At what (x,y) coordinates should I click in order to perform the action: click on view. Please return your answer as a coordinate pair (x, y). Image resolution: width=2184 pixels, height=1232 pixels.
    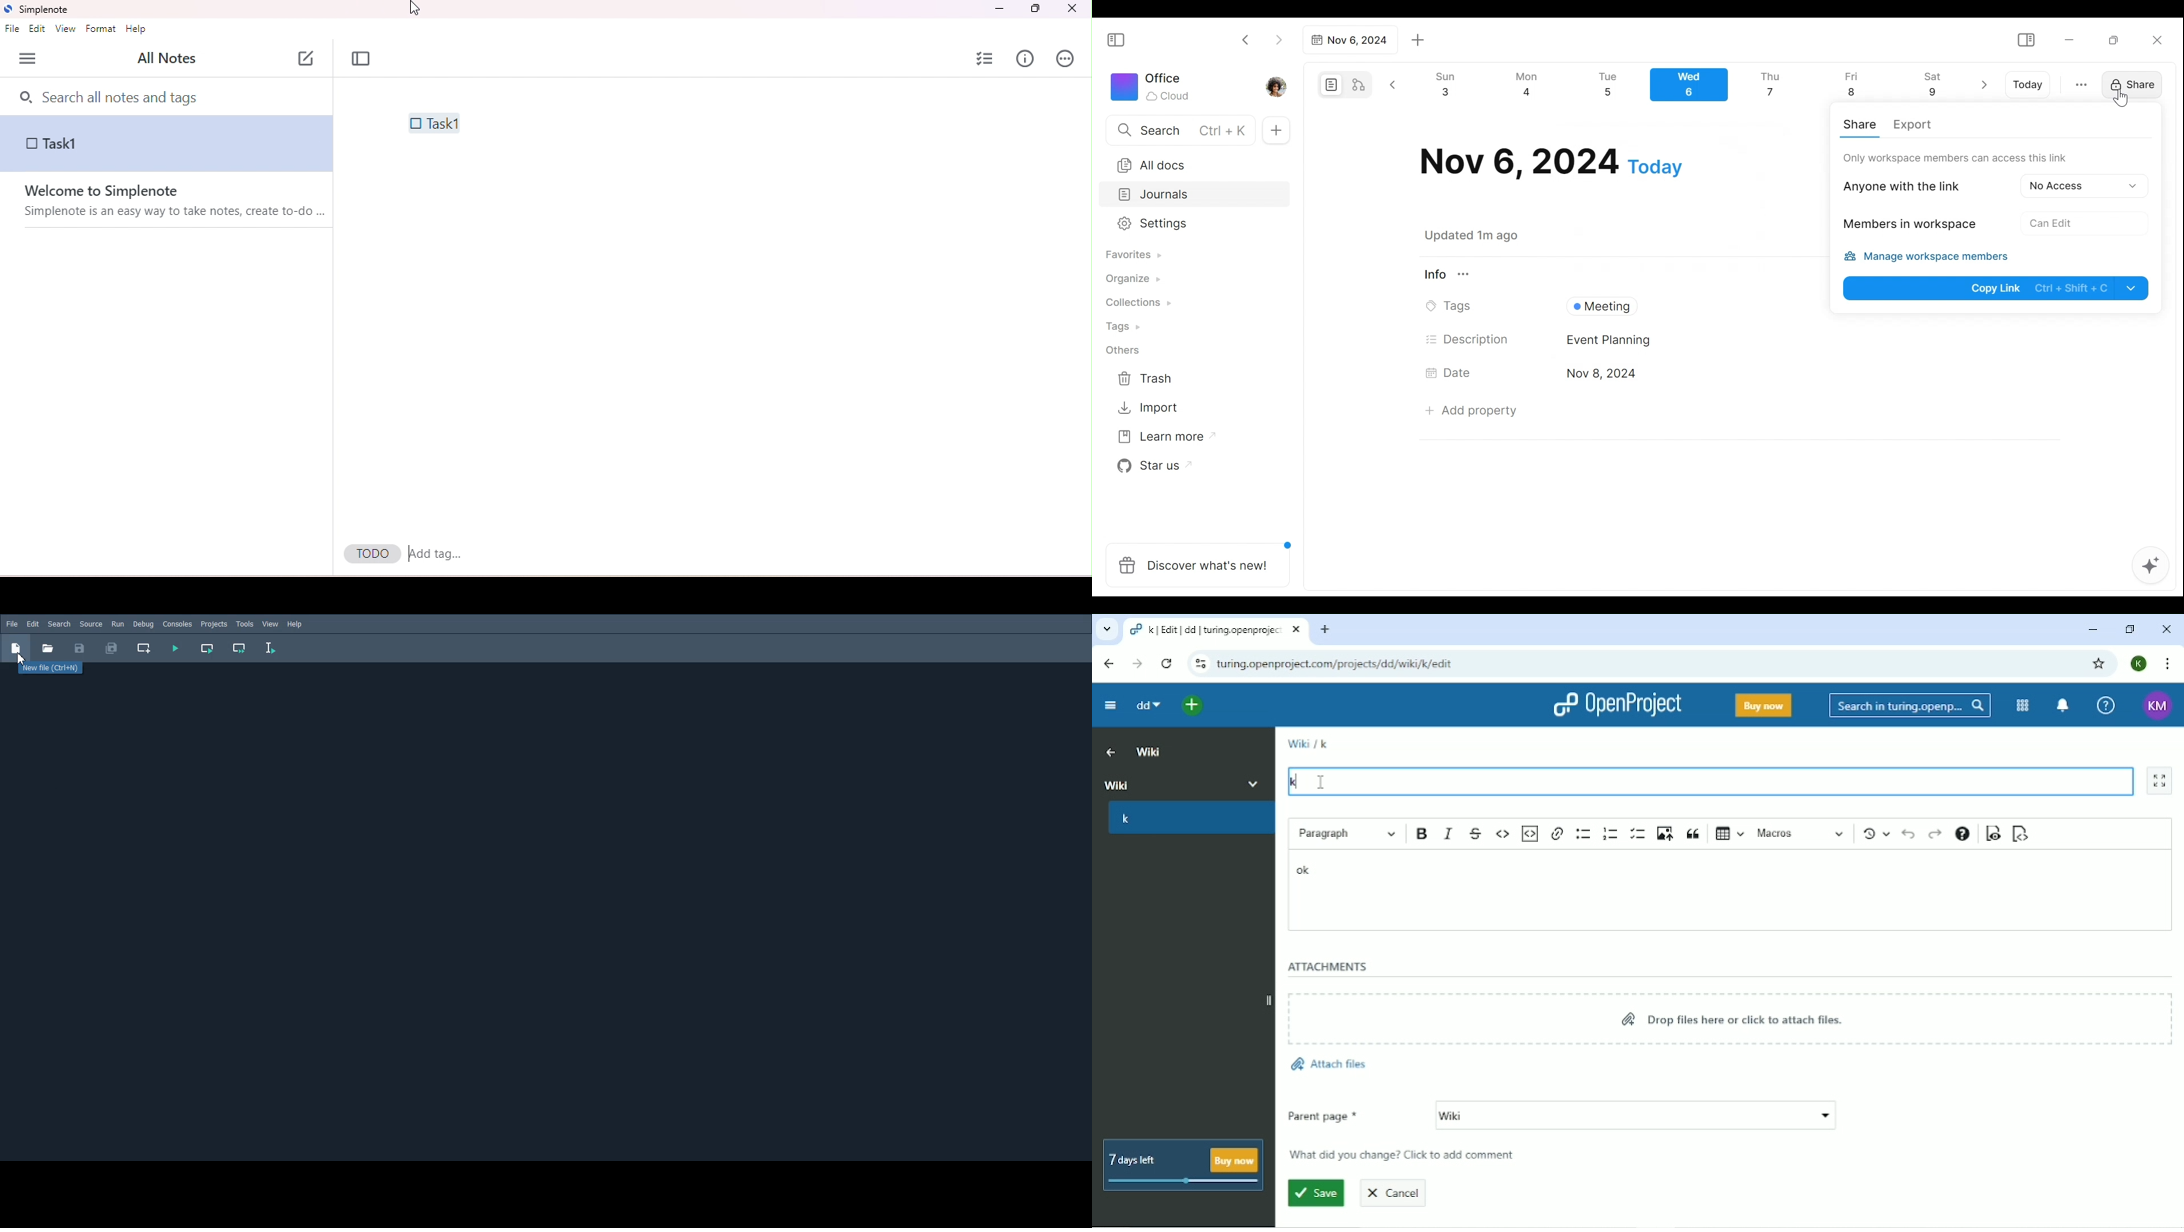
    Looking at the image, I should click on (271, 624).